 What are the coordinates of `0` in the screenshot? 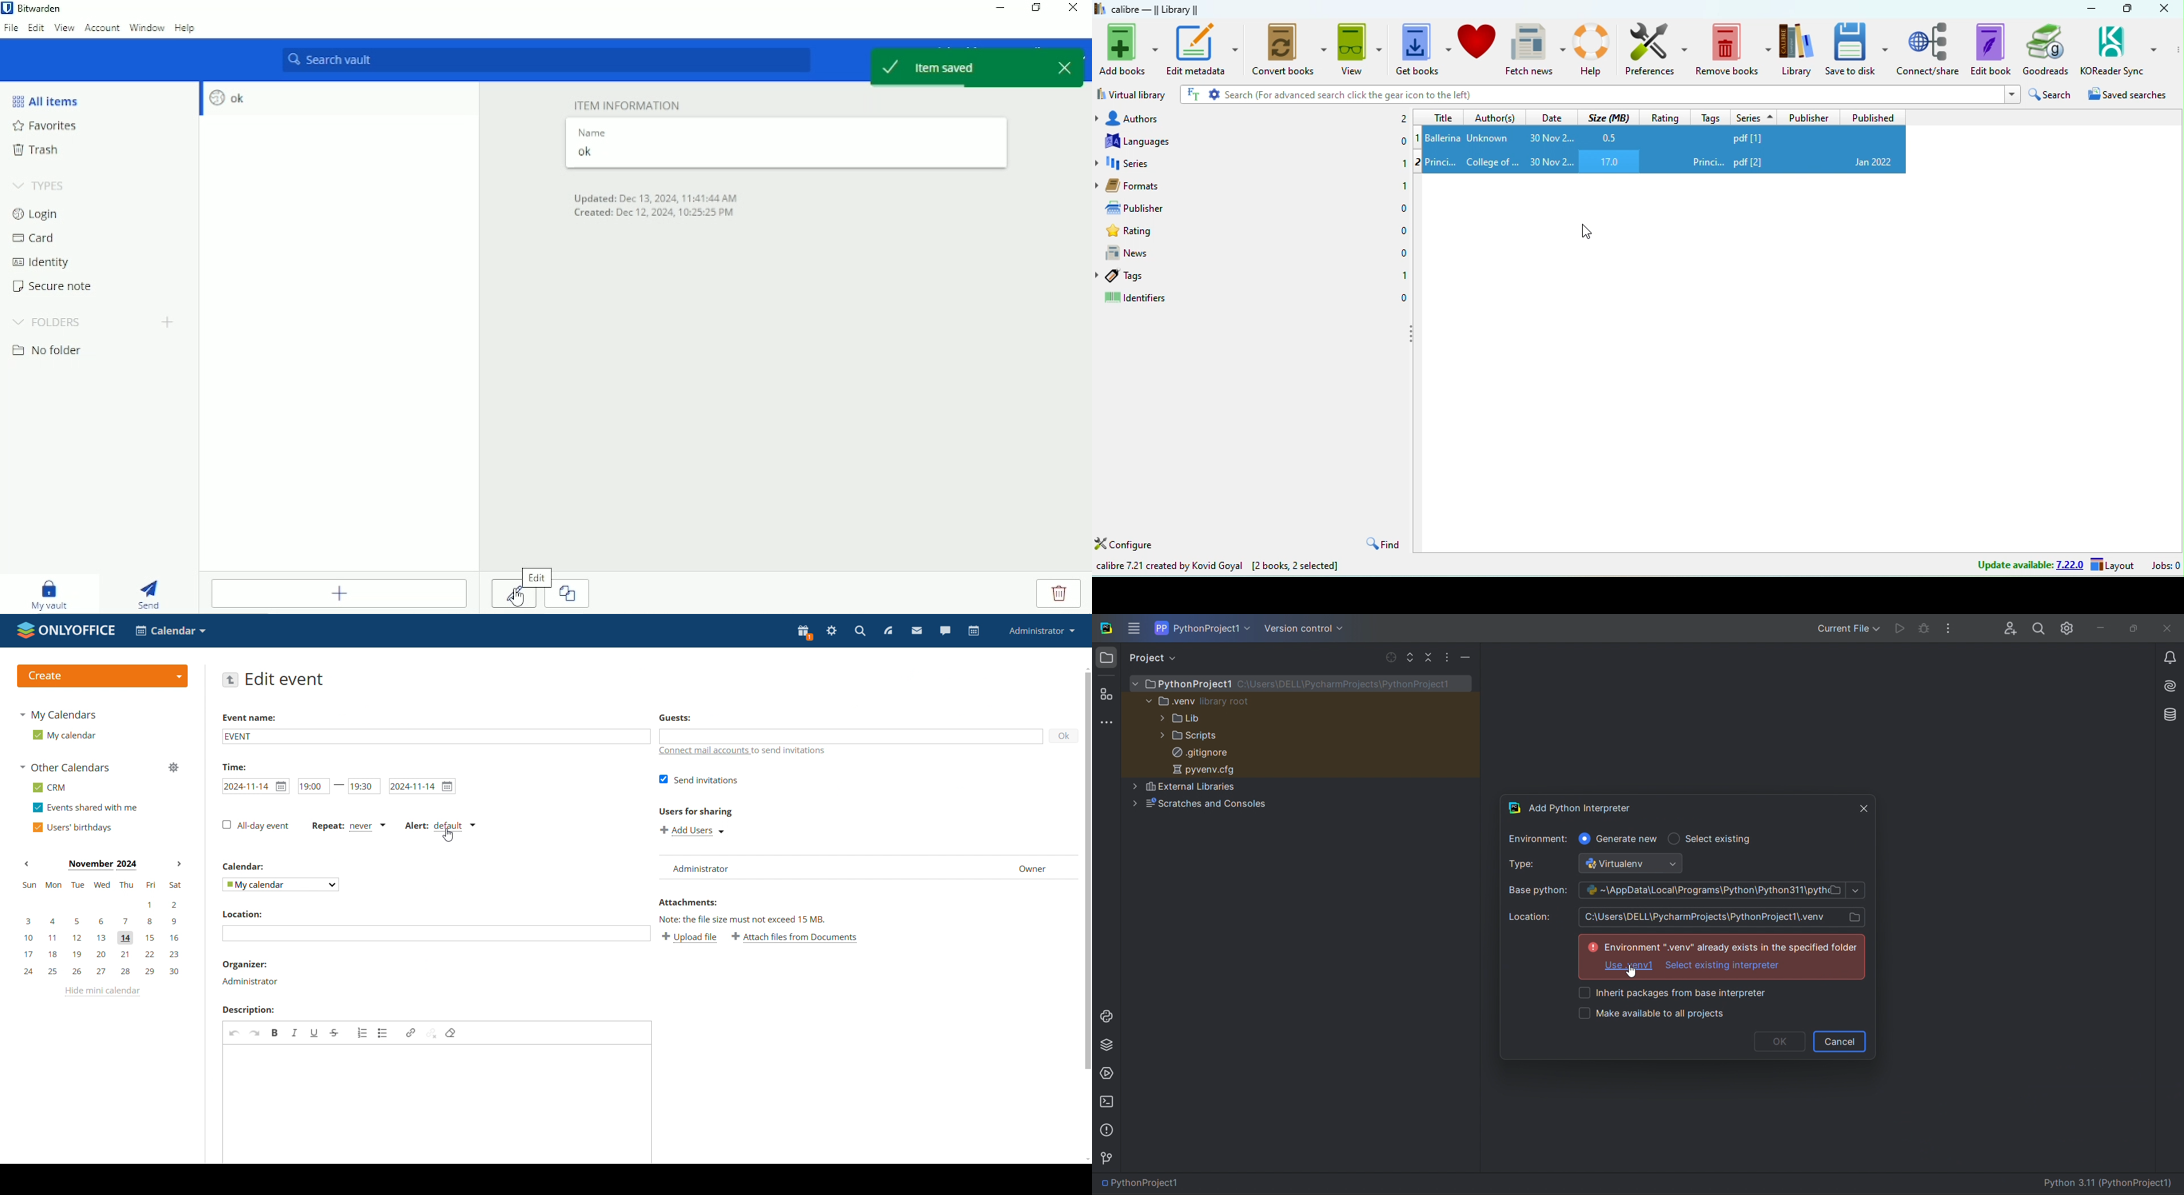 It's located at (1403, 253).